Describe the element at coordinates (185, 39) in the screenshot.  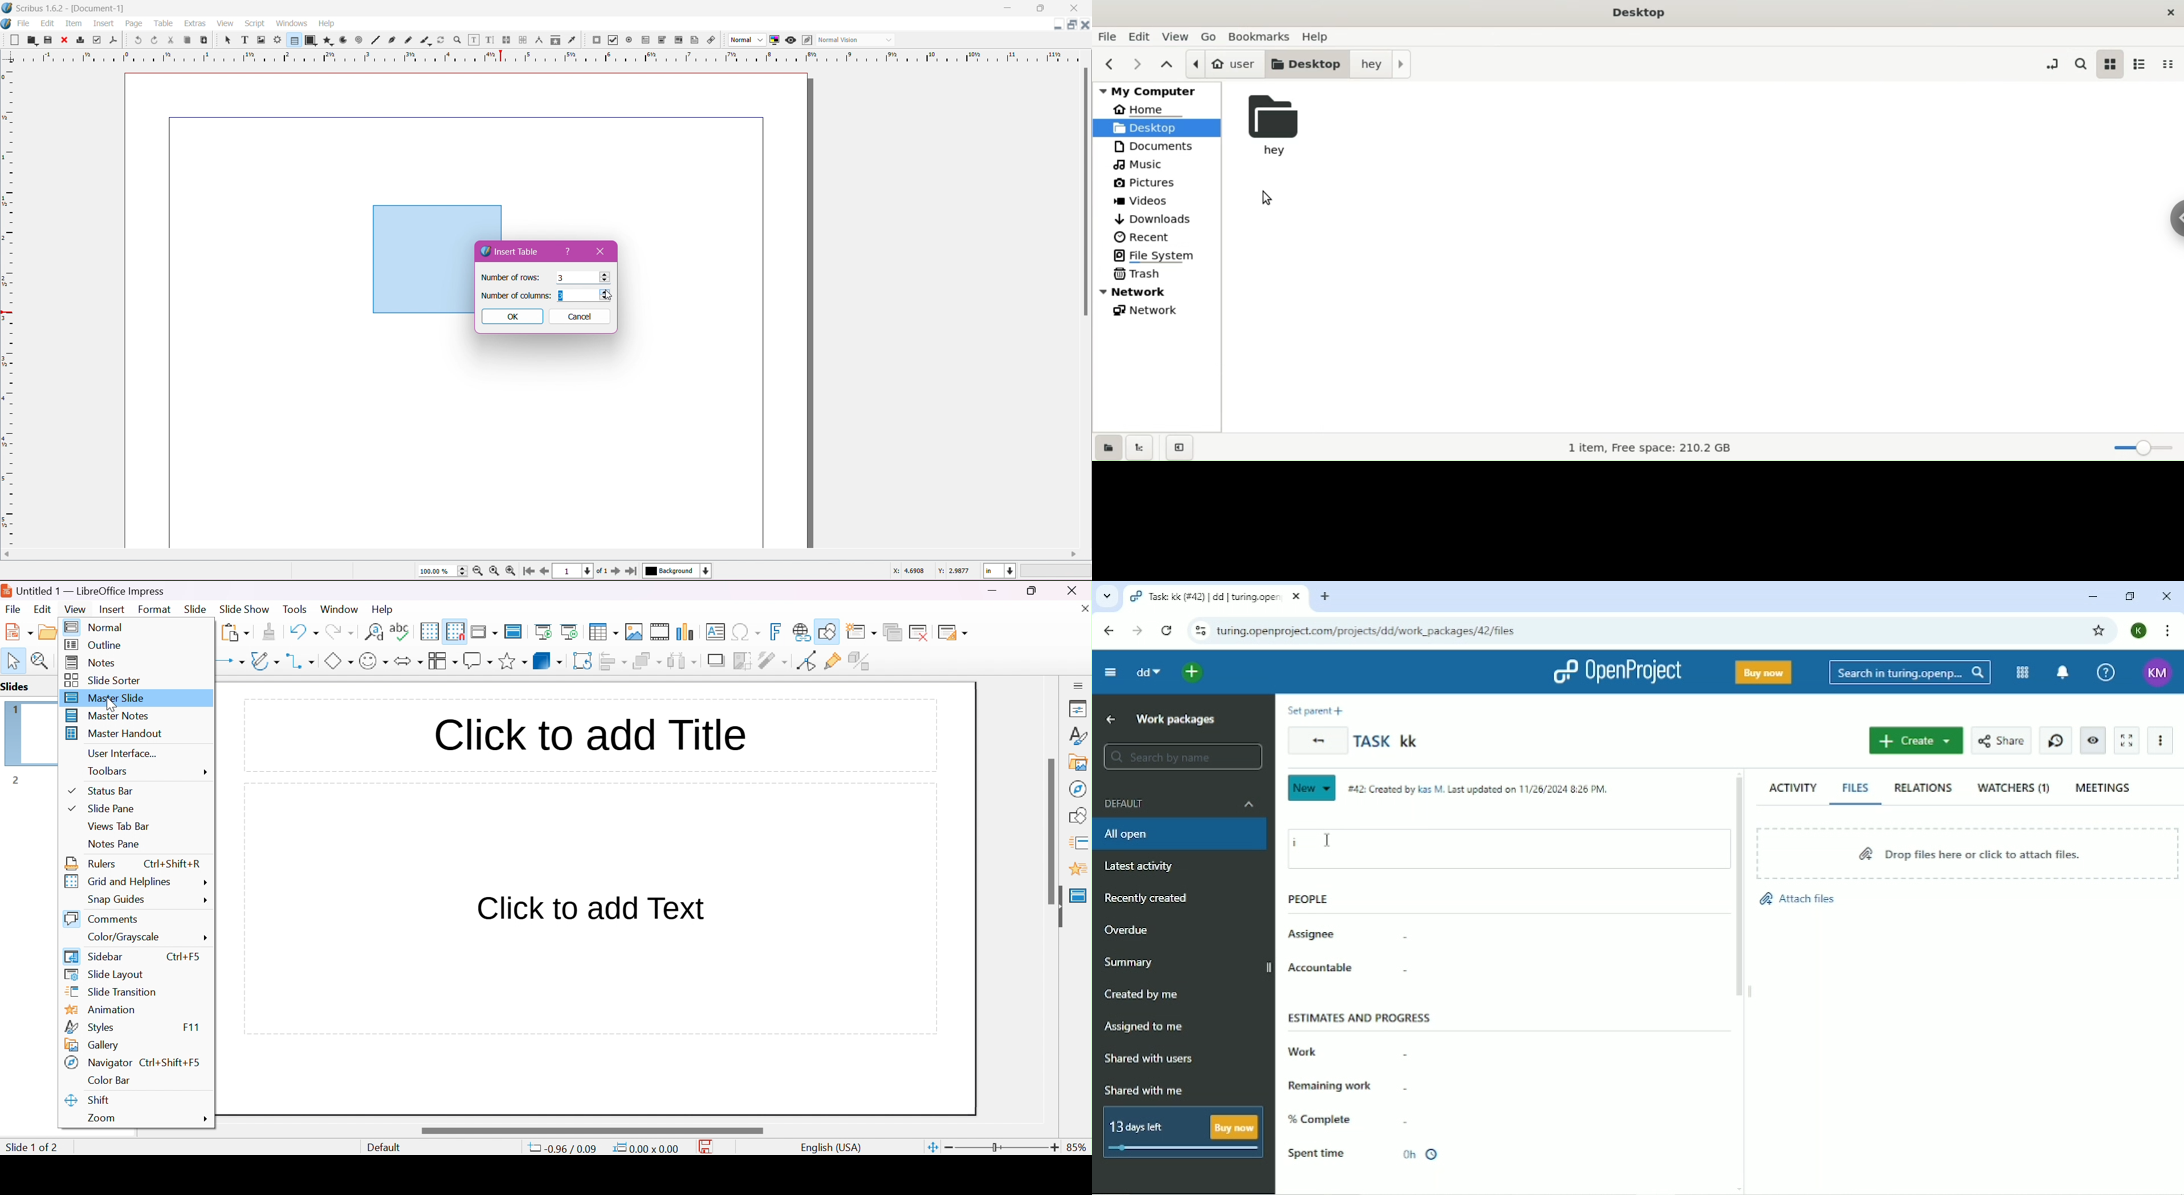
I see `Copy` at that location.